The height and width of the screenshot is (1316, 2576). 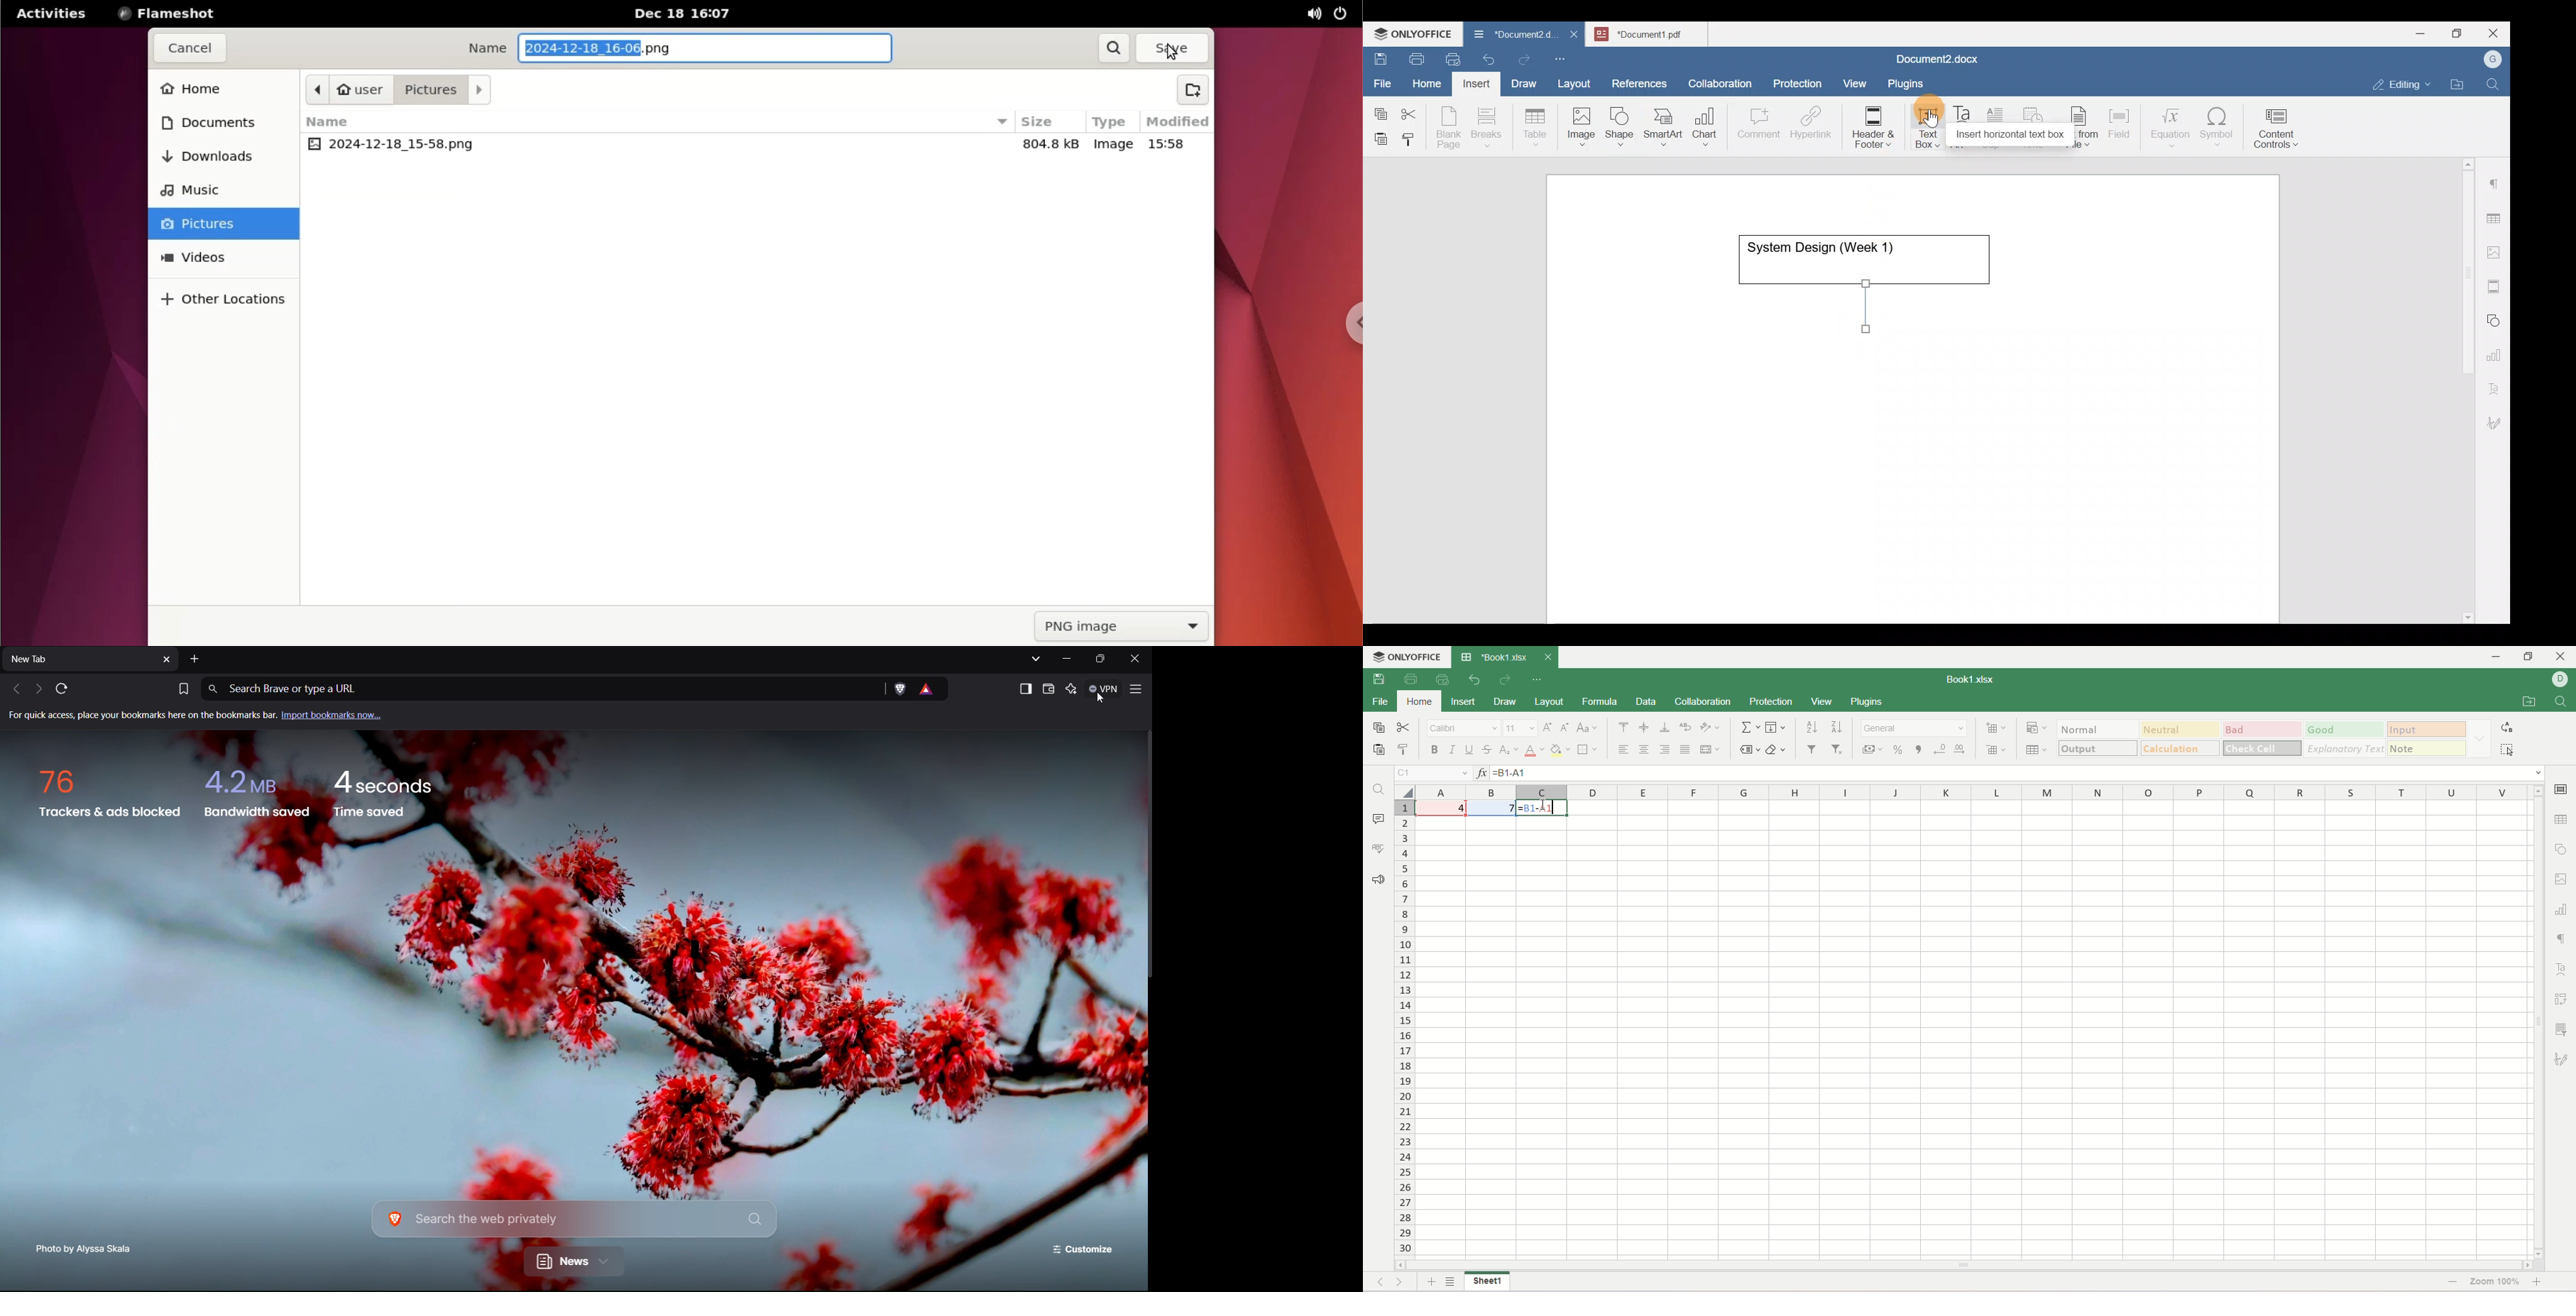 What do you see at coordinates (1509, 36) in the screenshot?
I see `Document name` at bounding box center [1509, 36].